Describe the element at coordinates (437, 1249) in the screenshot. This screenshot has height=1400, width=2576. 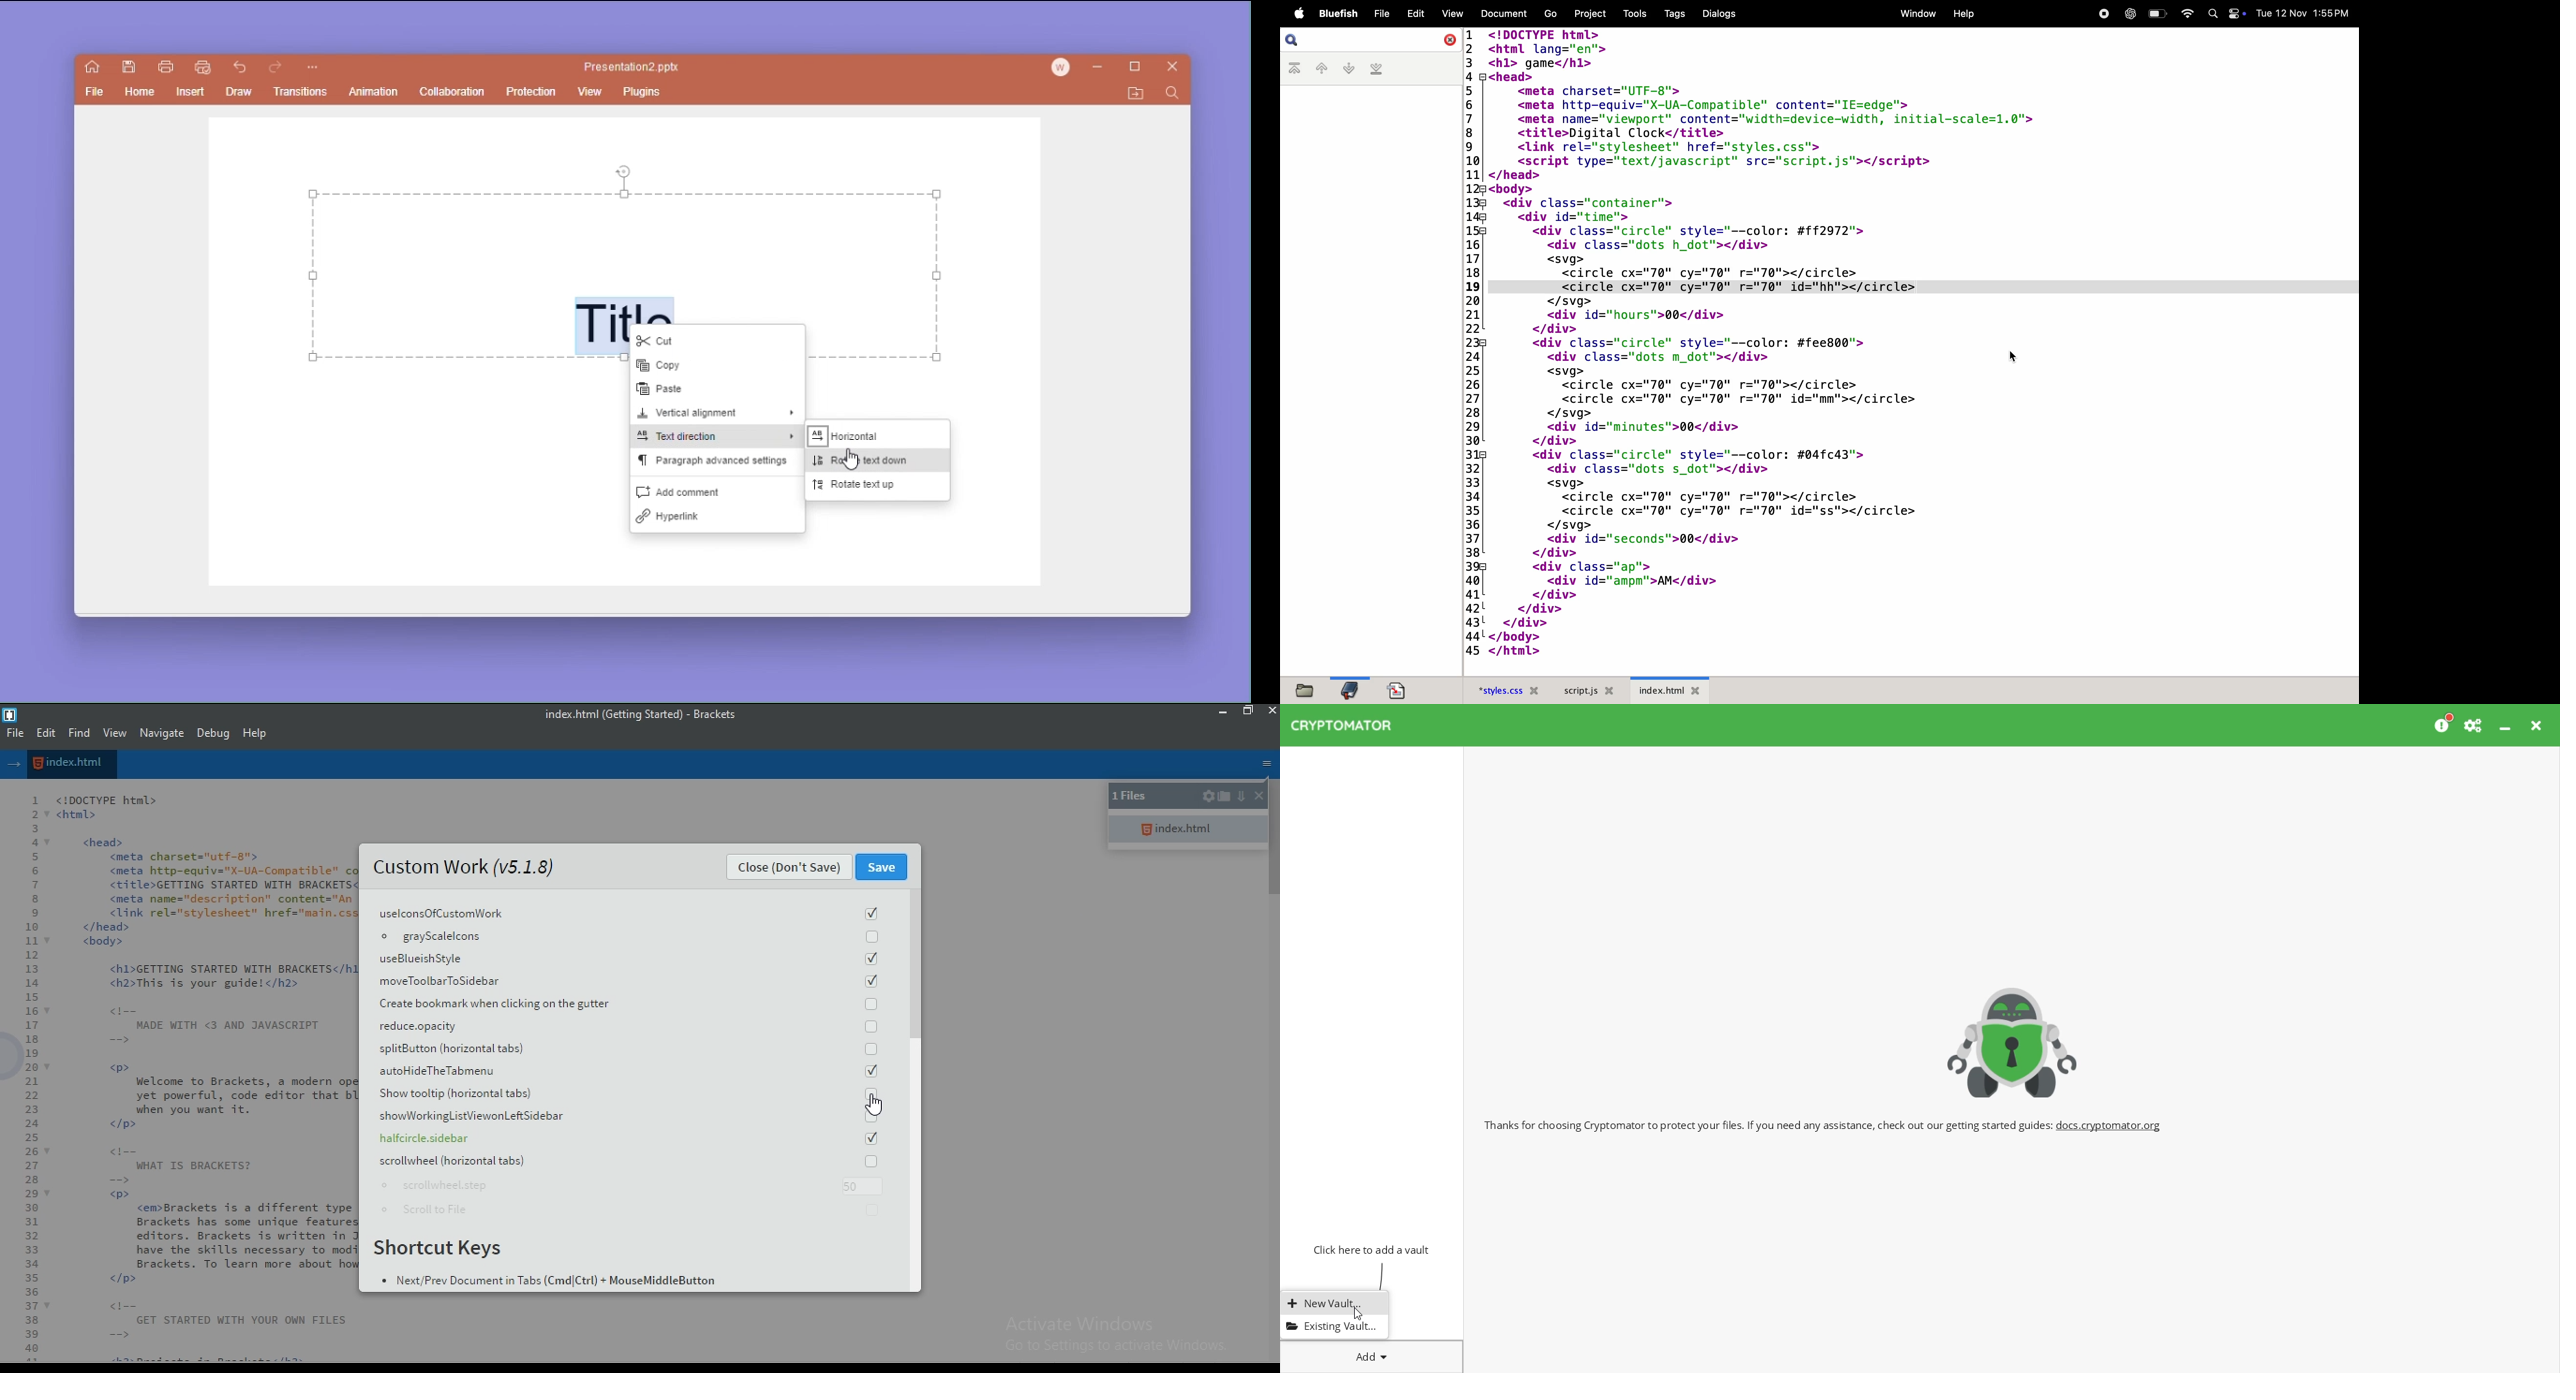
I see `Shortcut Keys` at that location.